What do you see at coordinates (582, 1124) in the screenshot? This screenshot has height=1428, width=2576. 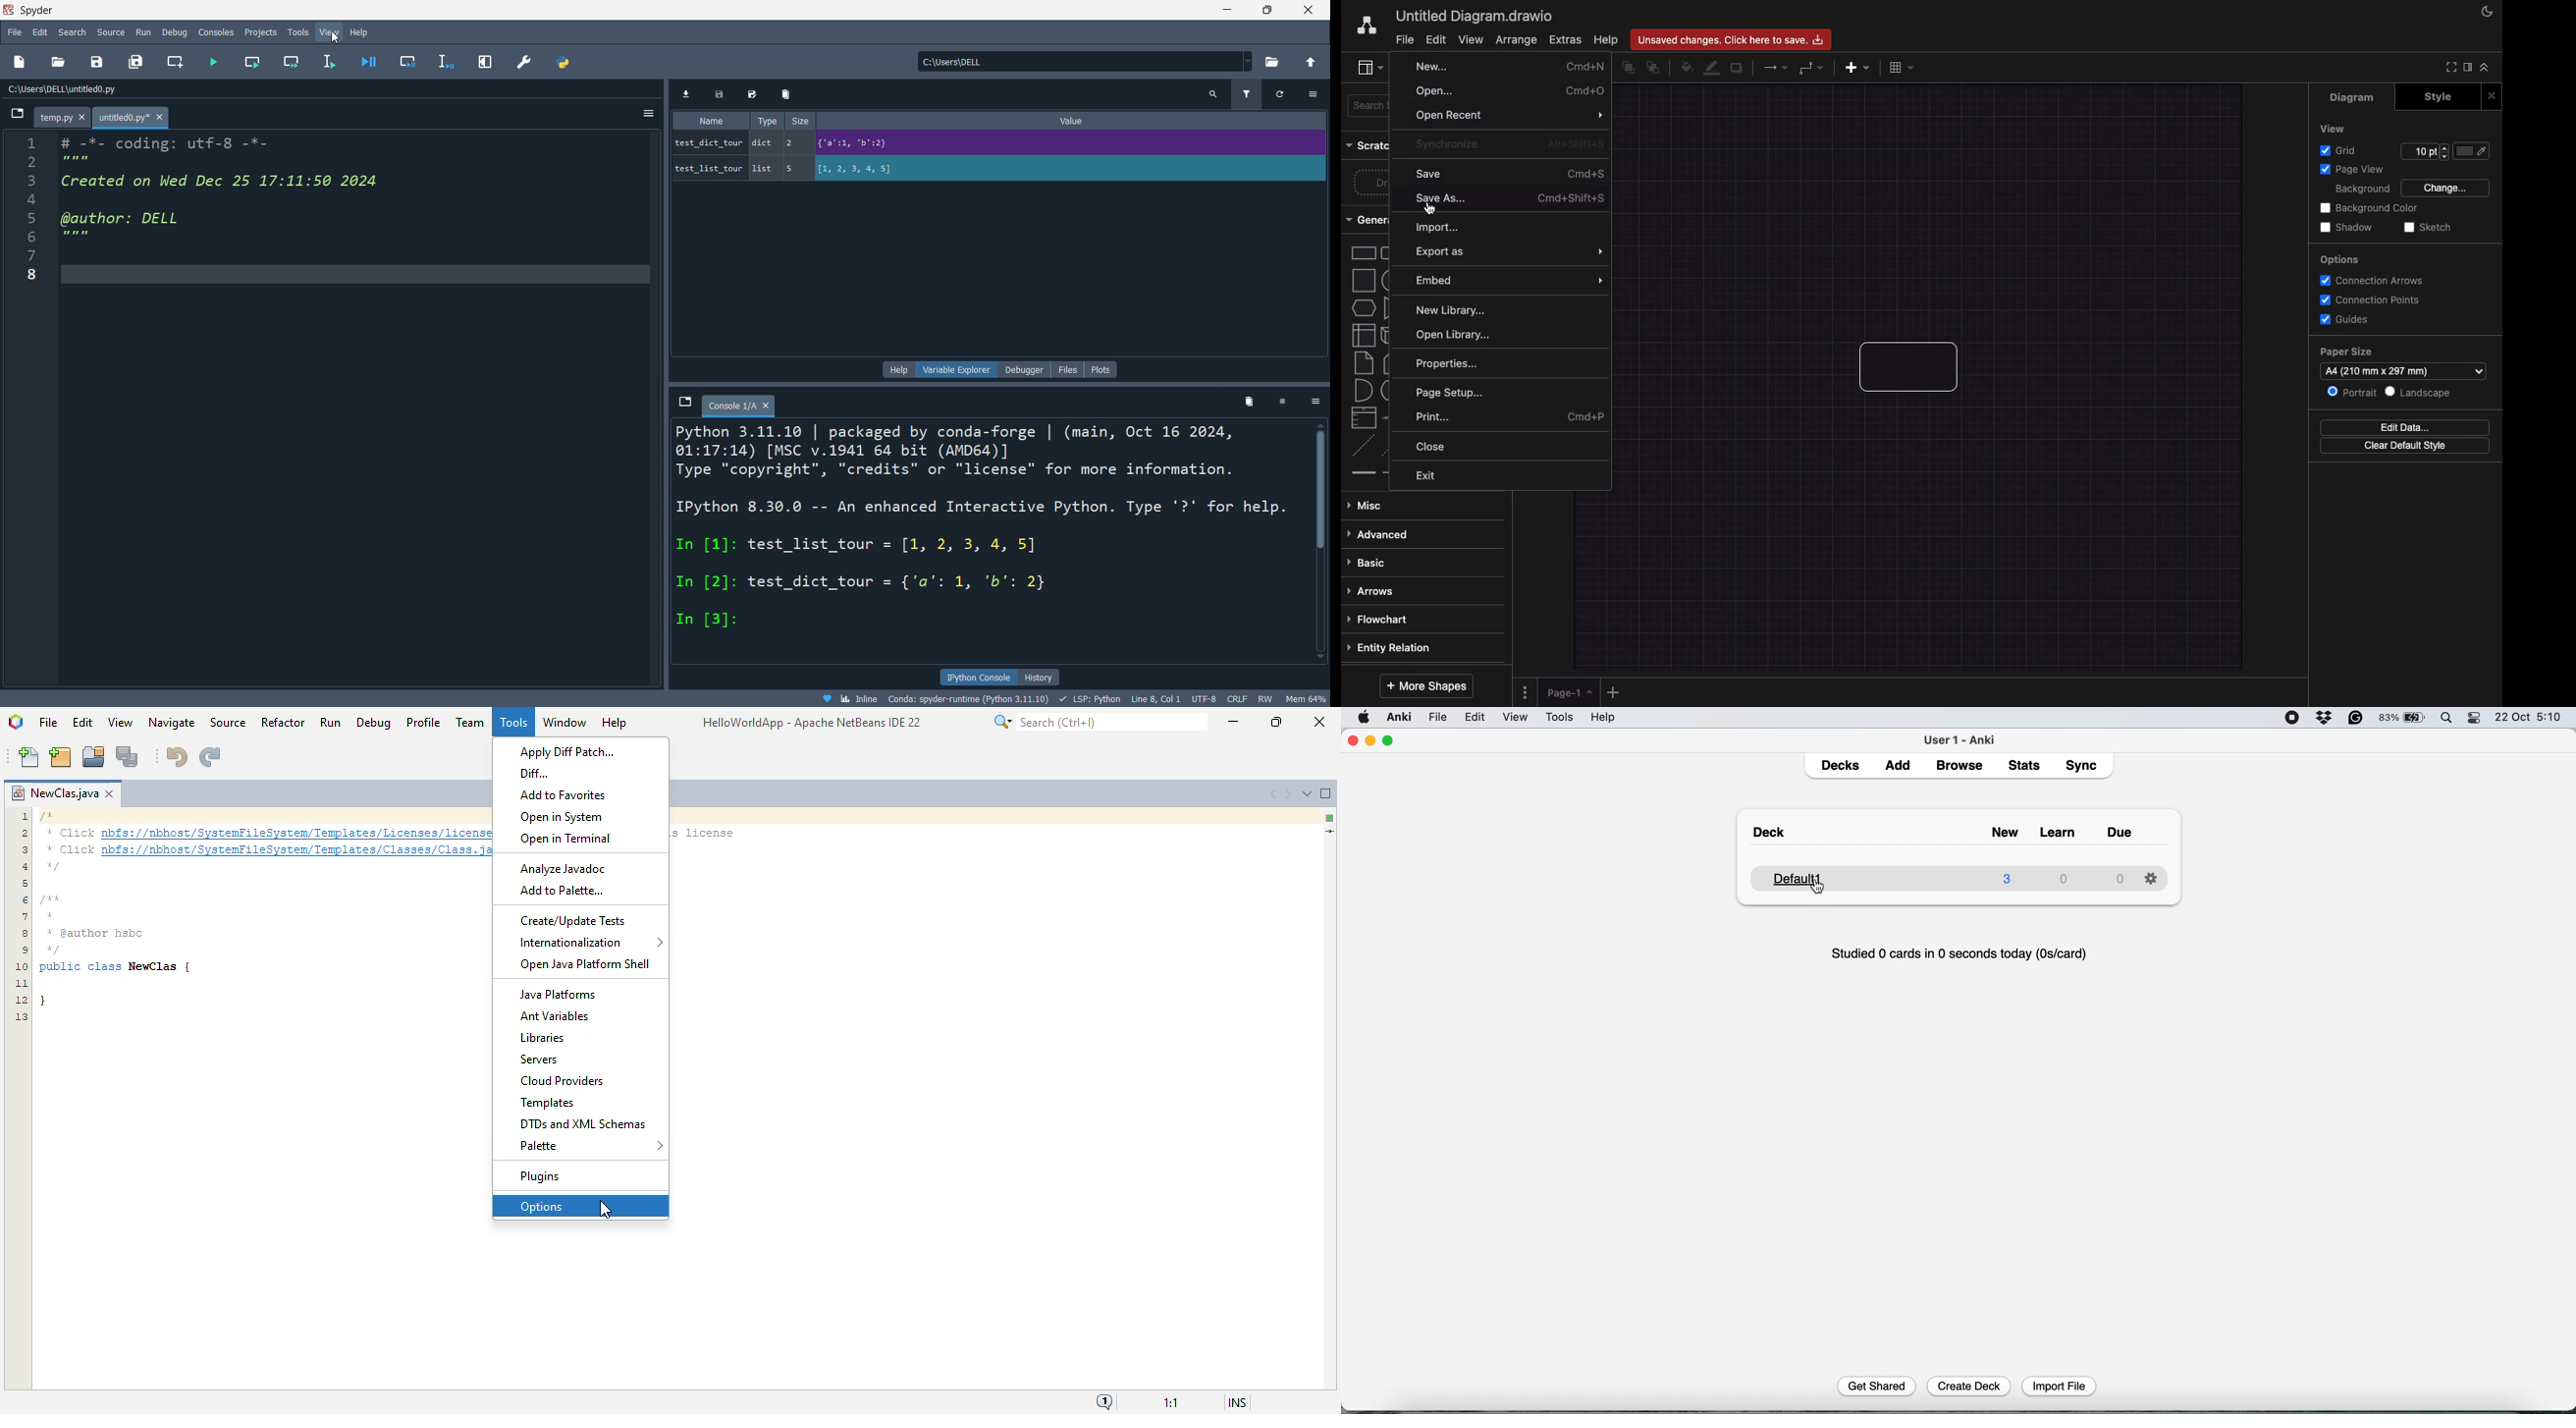 I see `DTDs and XML schemas` at bounding box center [582, 1124].